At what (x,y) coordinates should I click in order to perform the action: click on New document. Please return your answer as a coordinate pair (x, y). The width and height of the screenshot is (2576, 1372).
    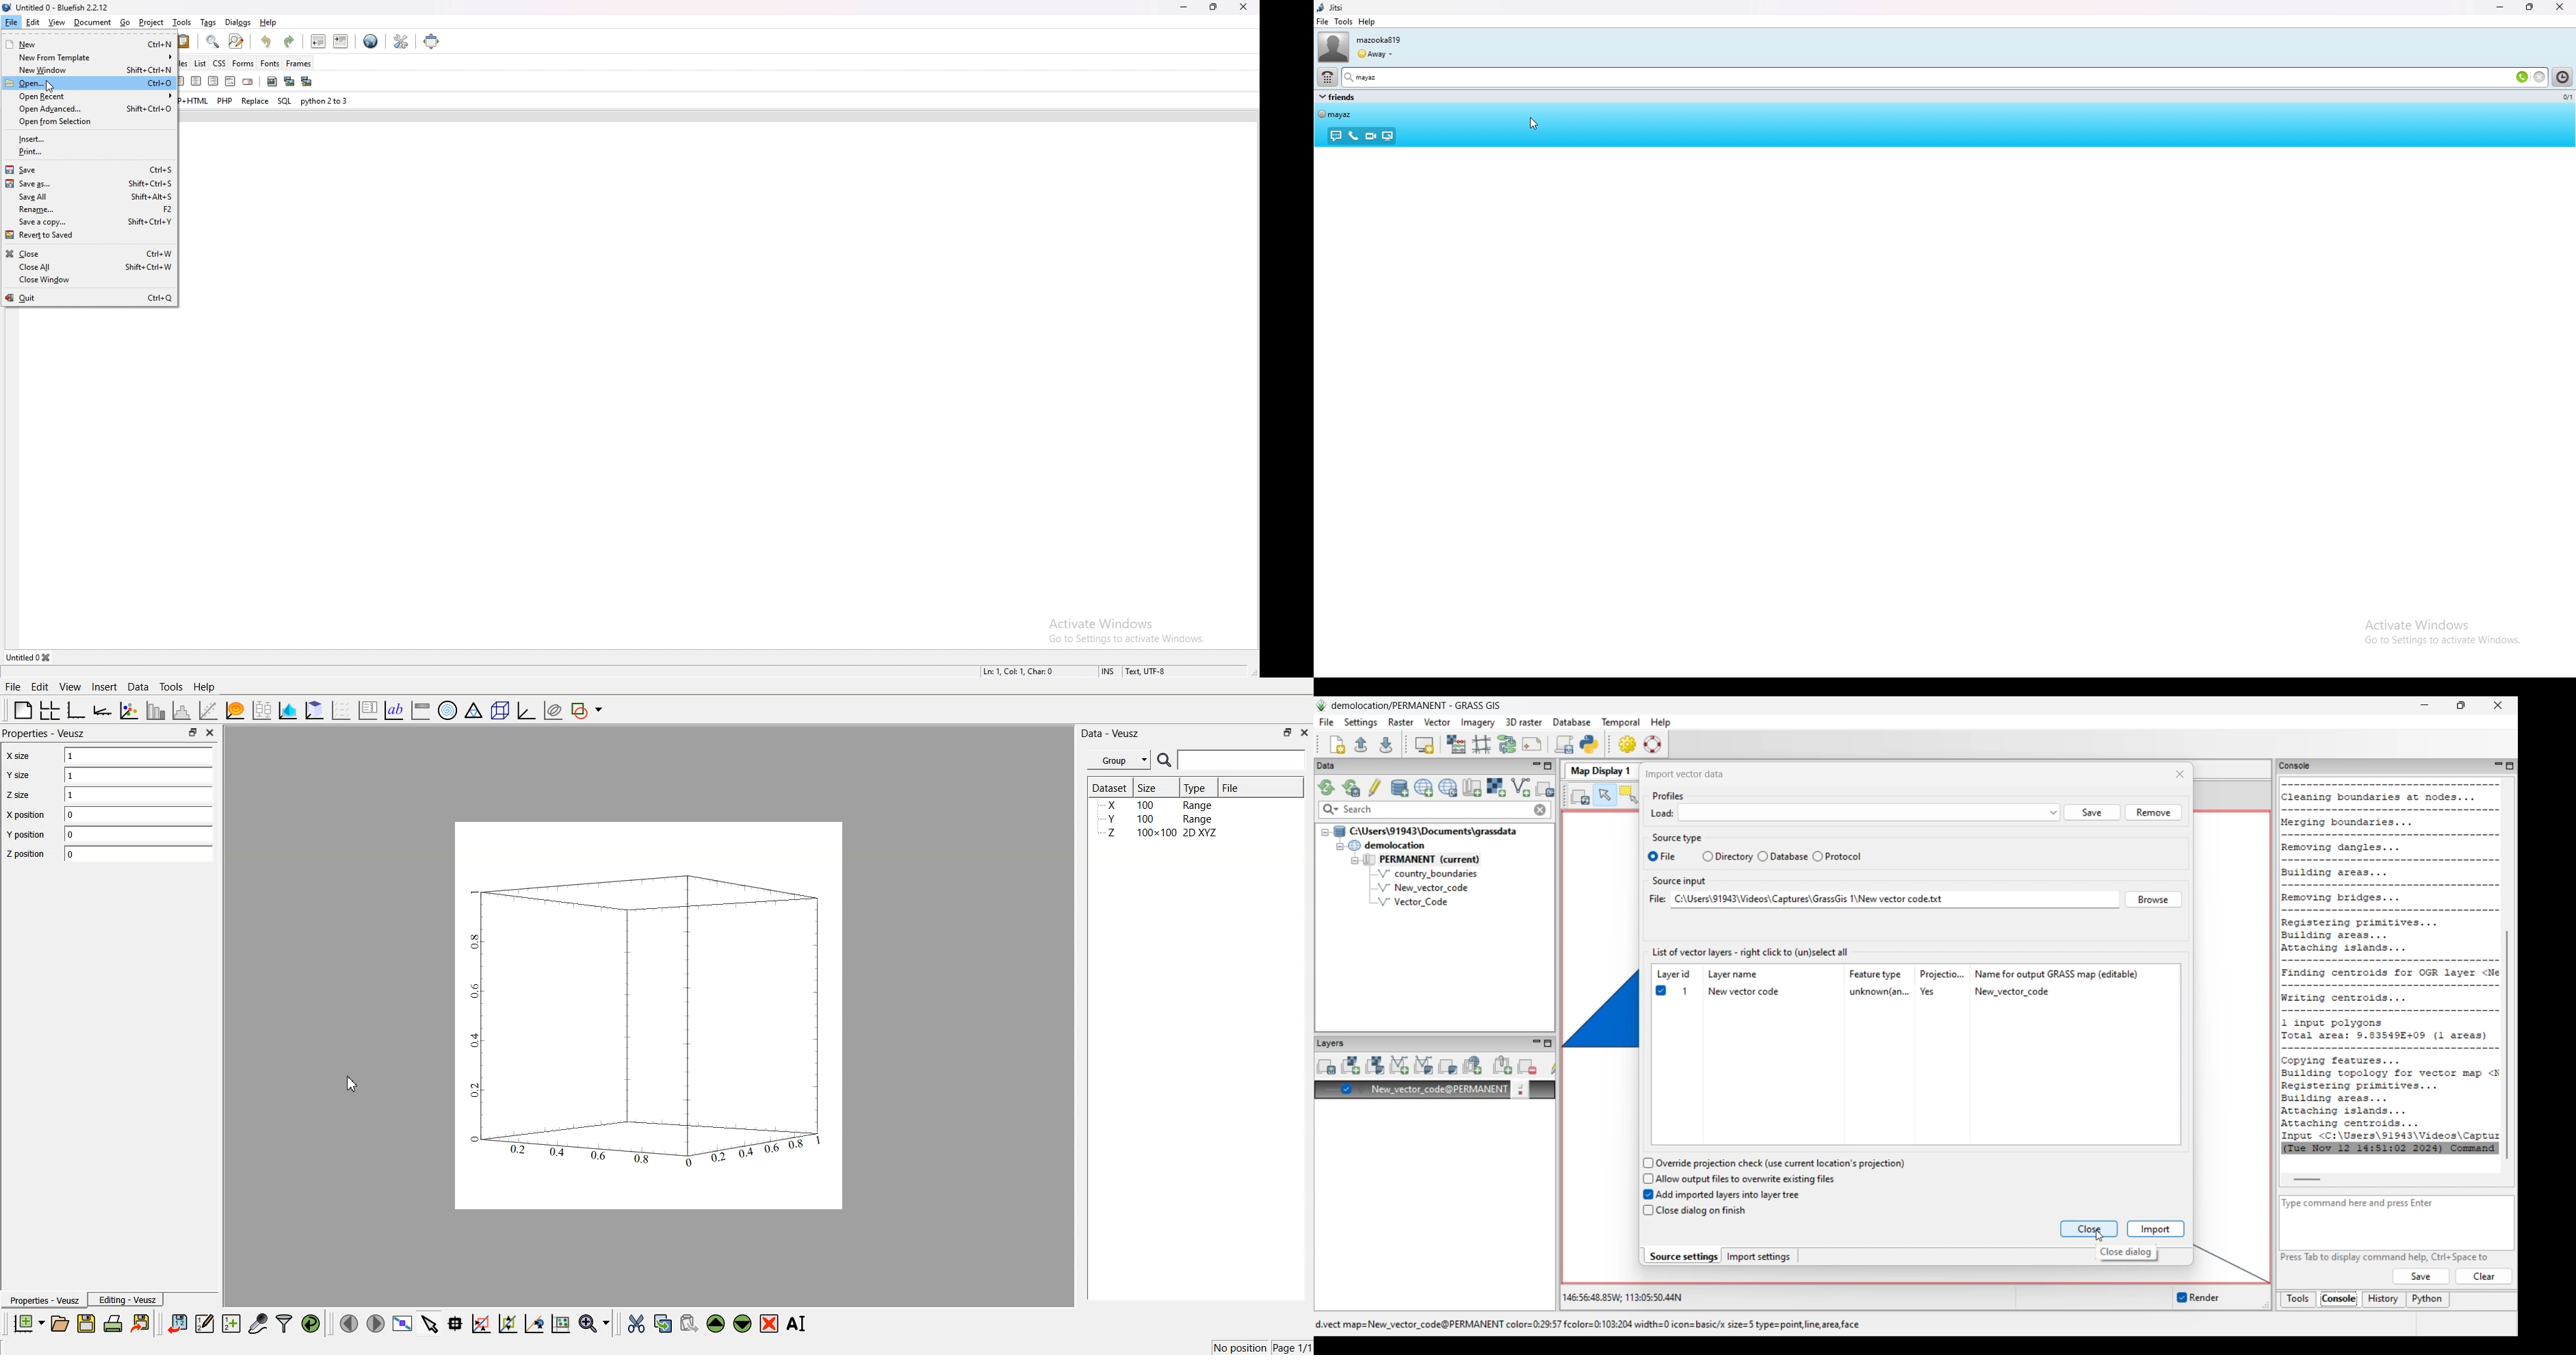
    Looking at the image, I should click on (28, 1323).